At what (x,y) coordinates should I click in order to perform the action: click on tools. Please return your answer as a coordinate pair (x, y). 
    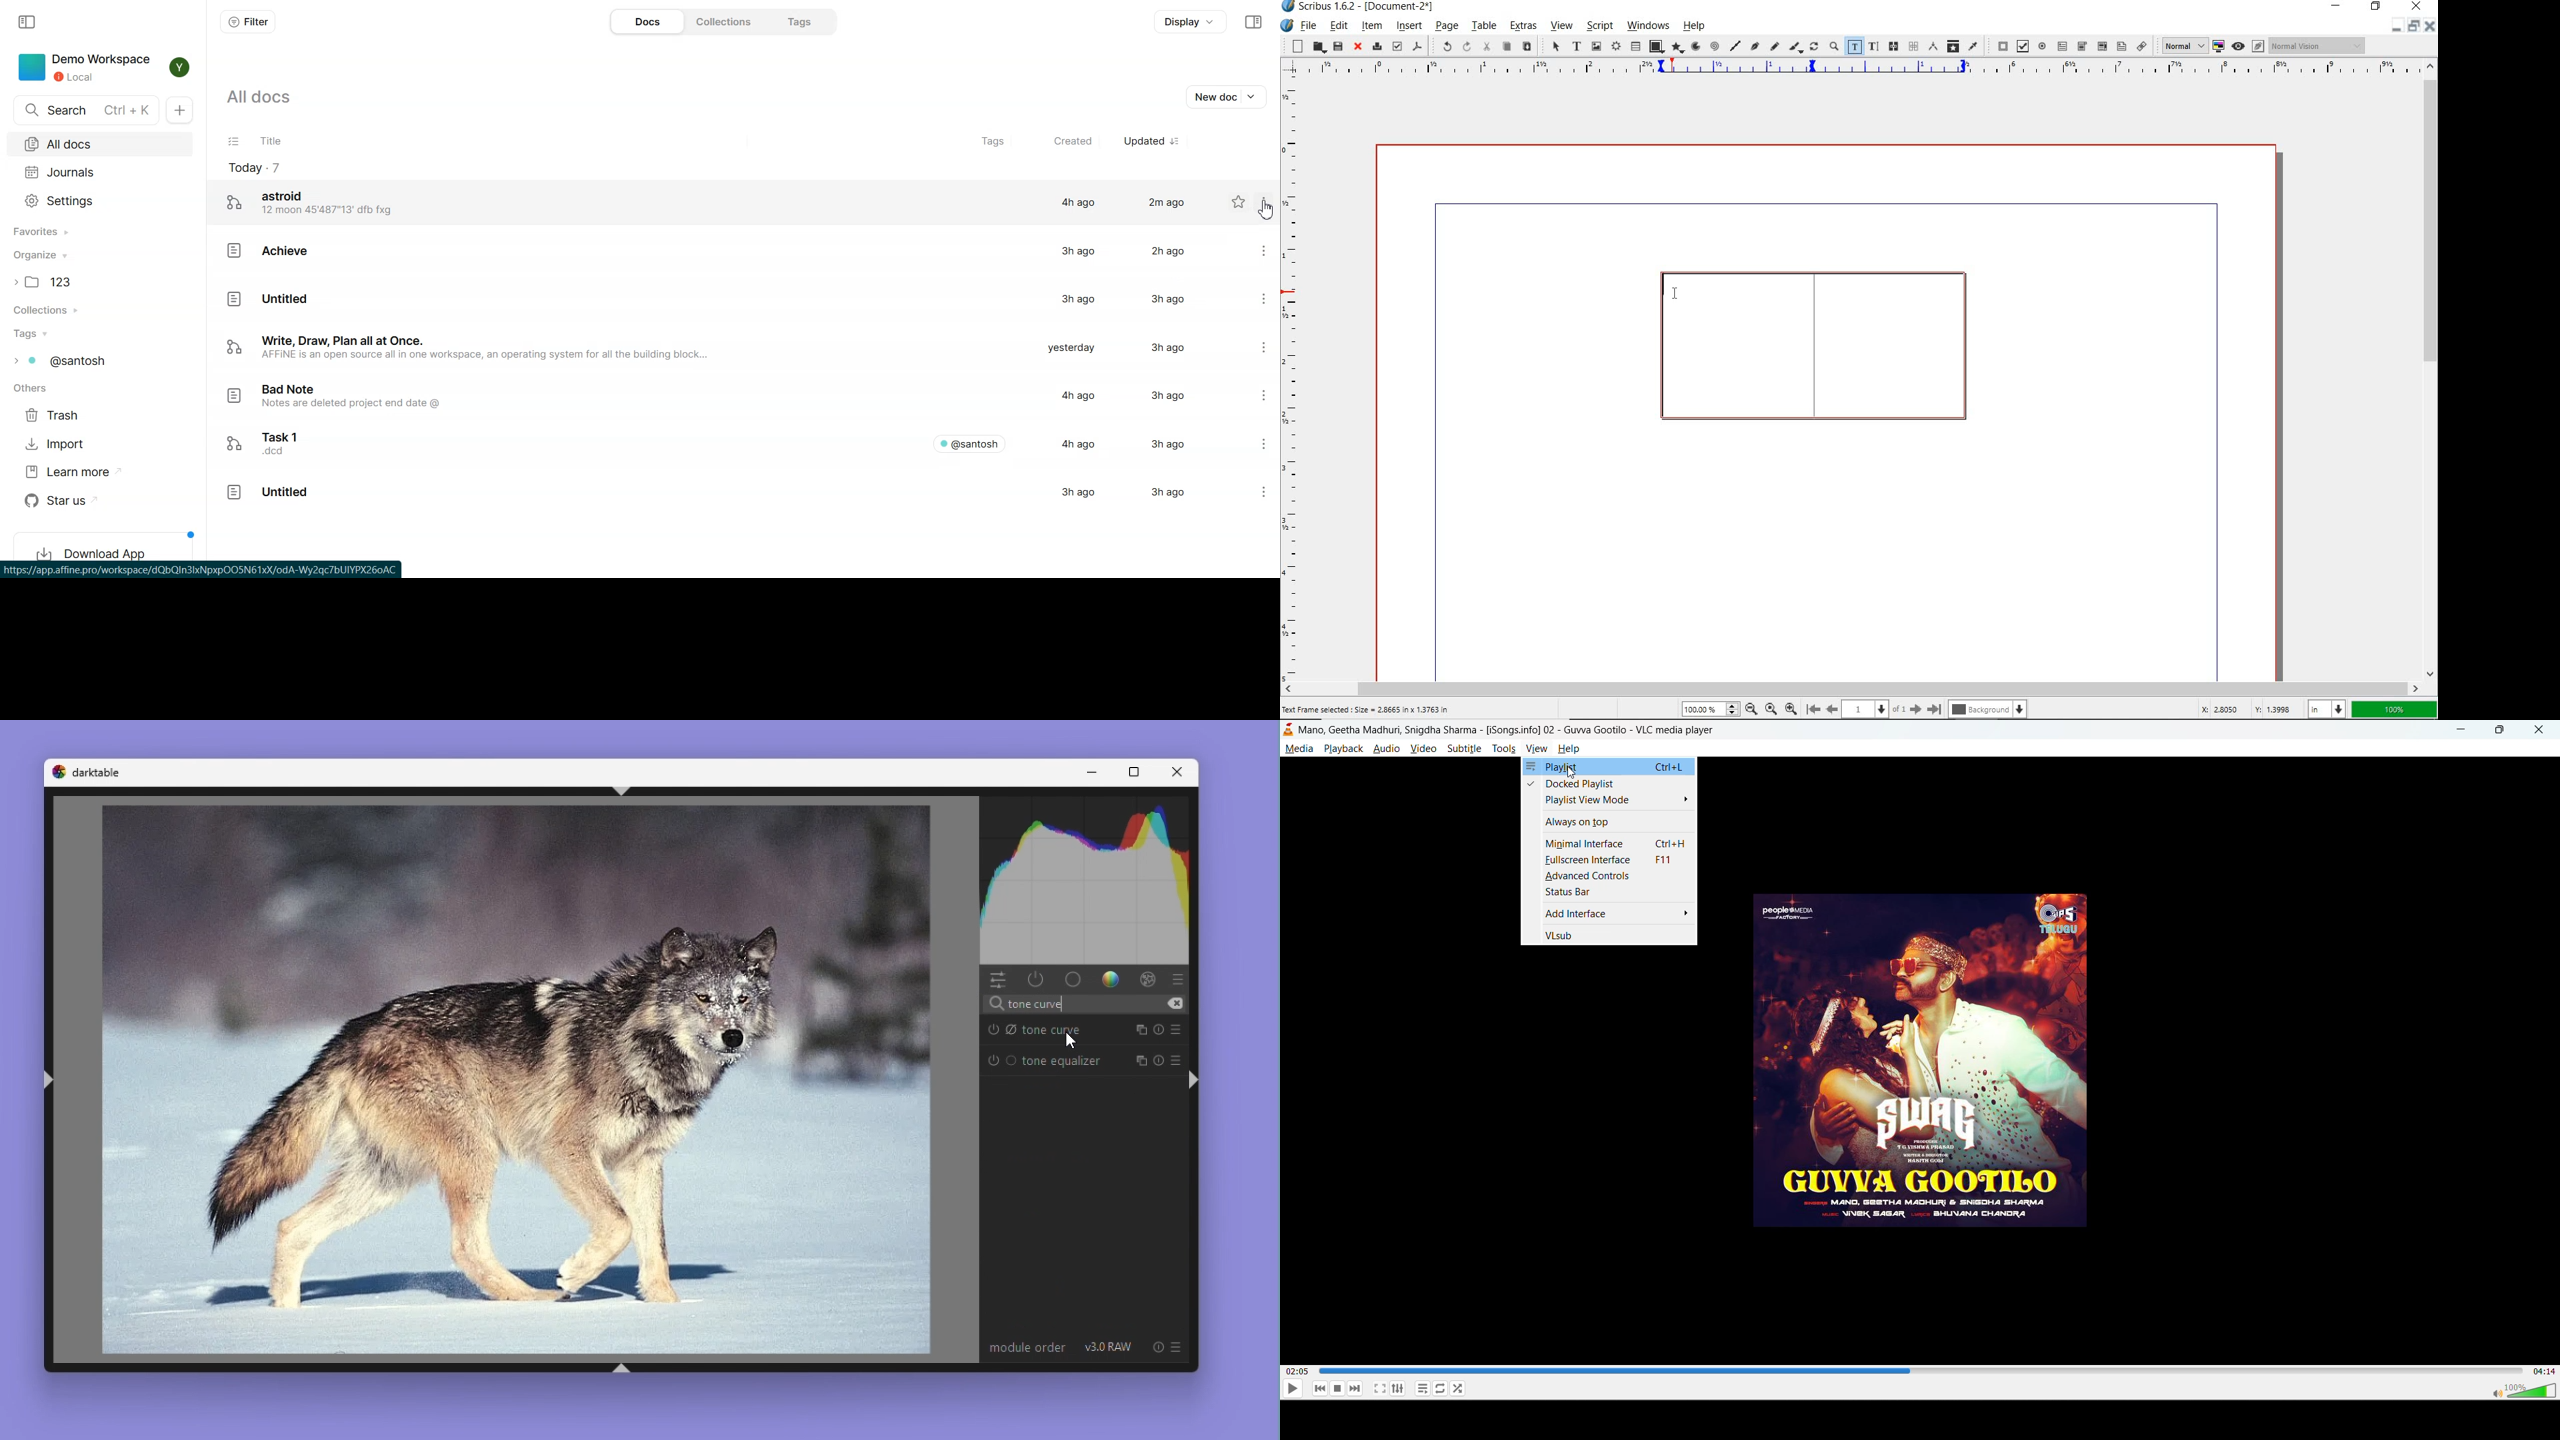
    Looking at the image, I should click on (1504, 748).